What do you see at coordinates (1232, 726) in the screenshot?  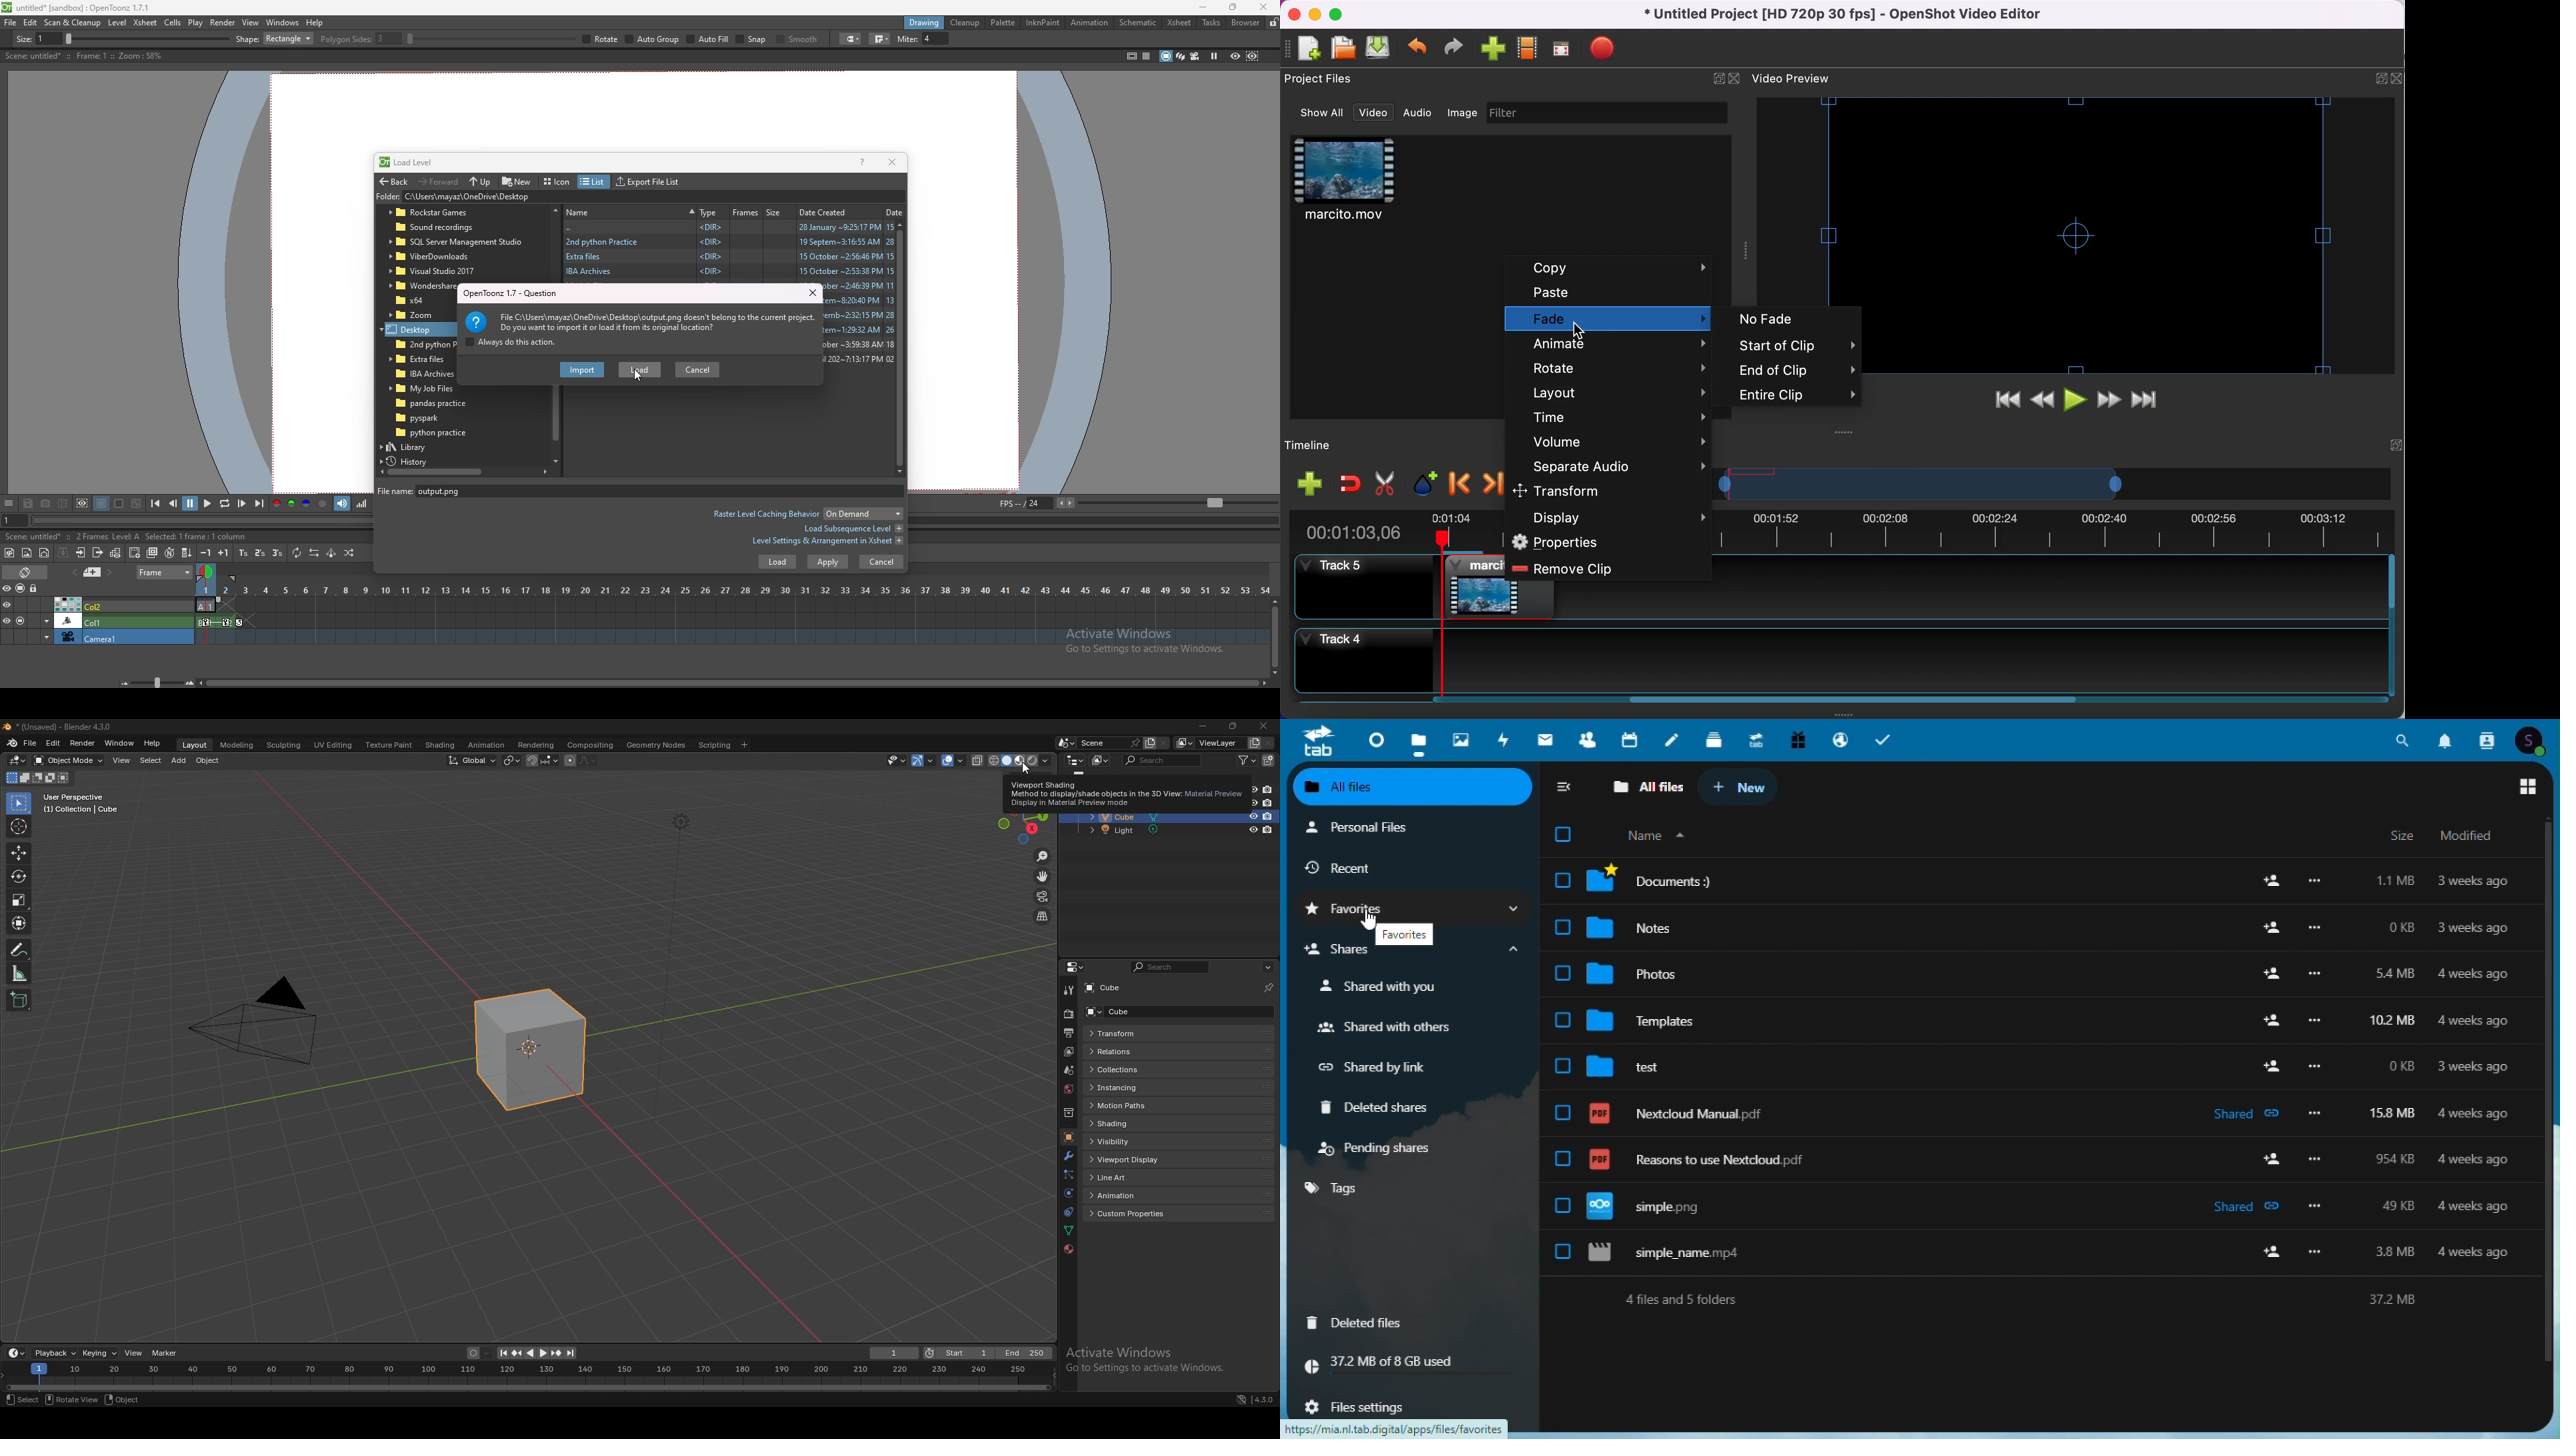 I see `resize` at bounding box center [1232, 726].